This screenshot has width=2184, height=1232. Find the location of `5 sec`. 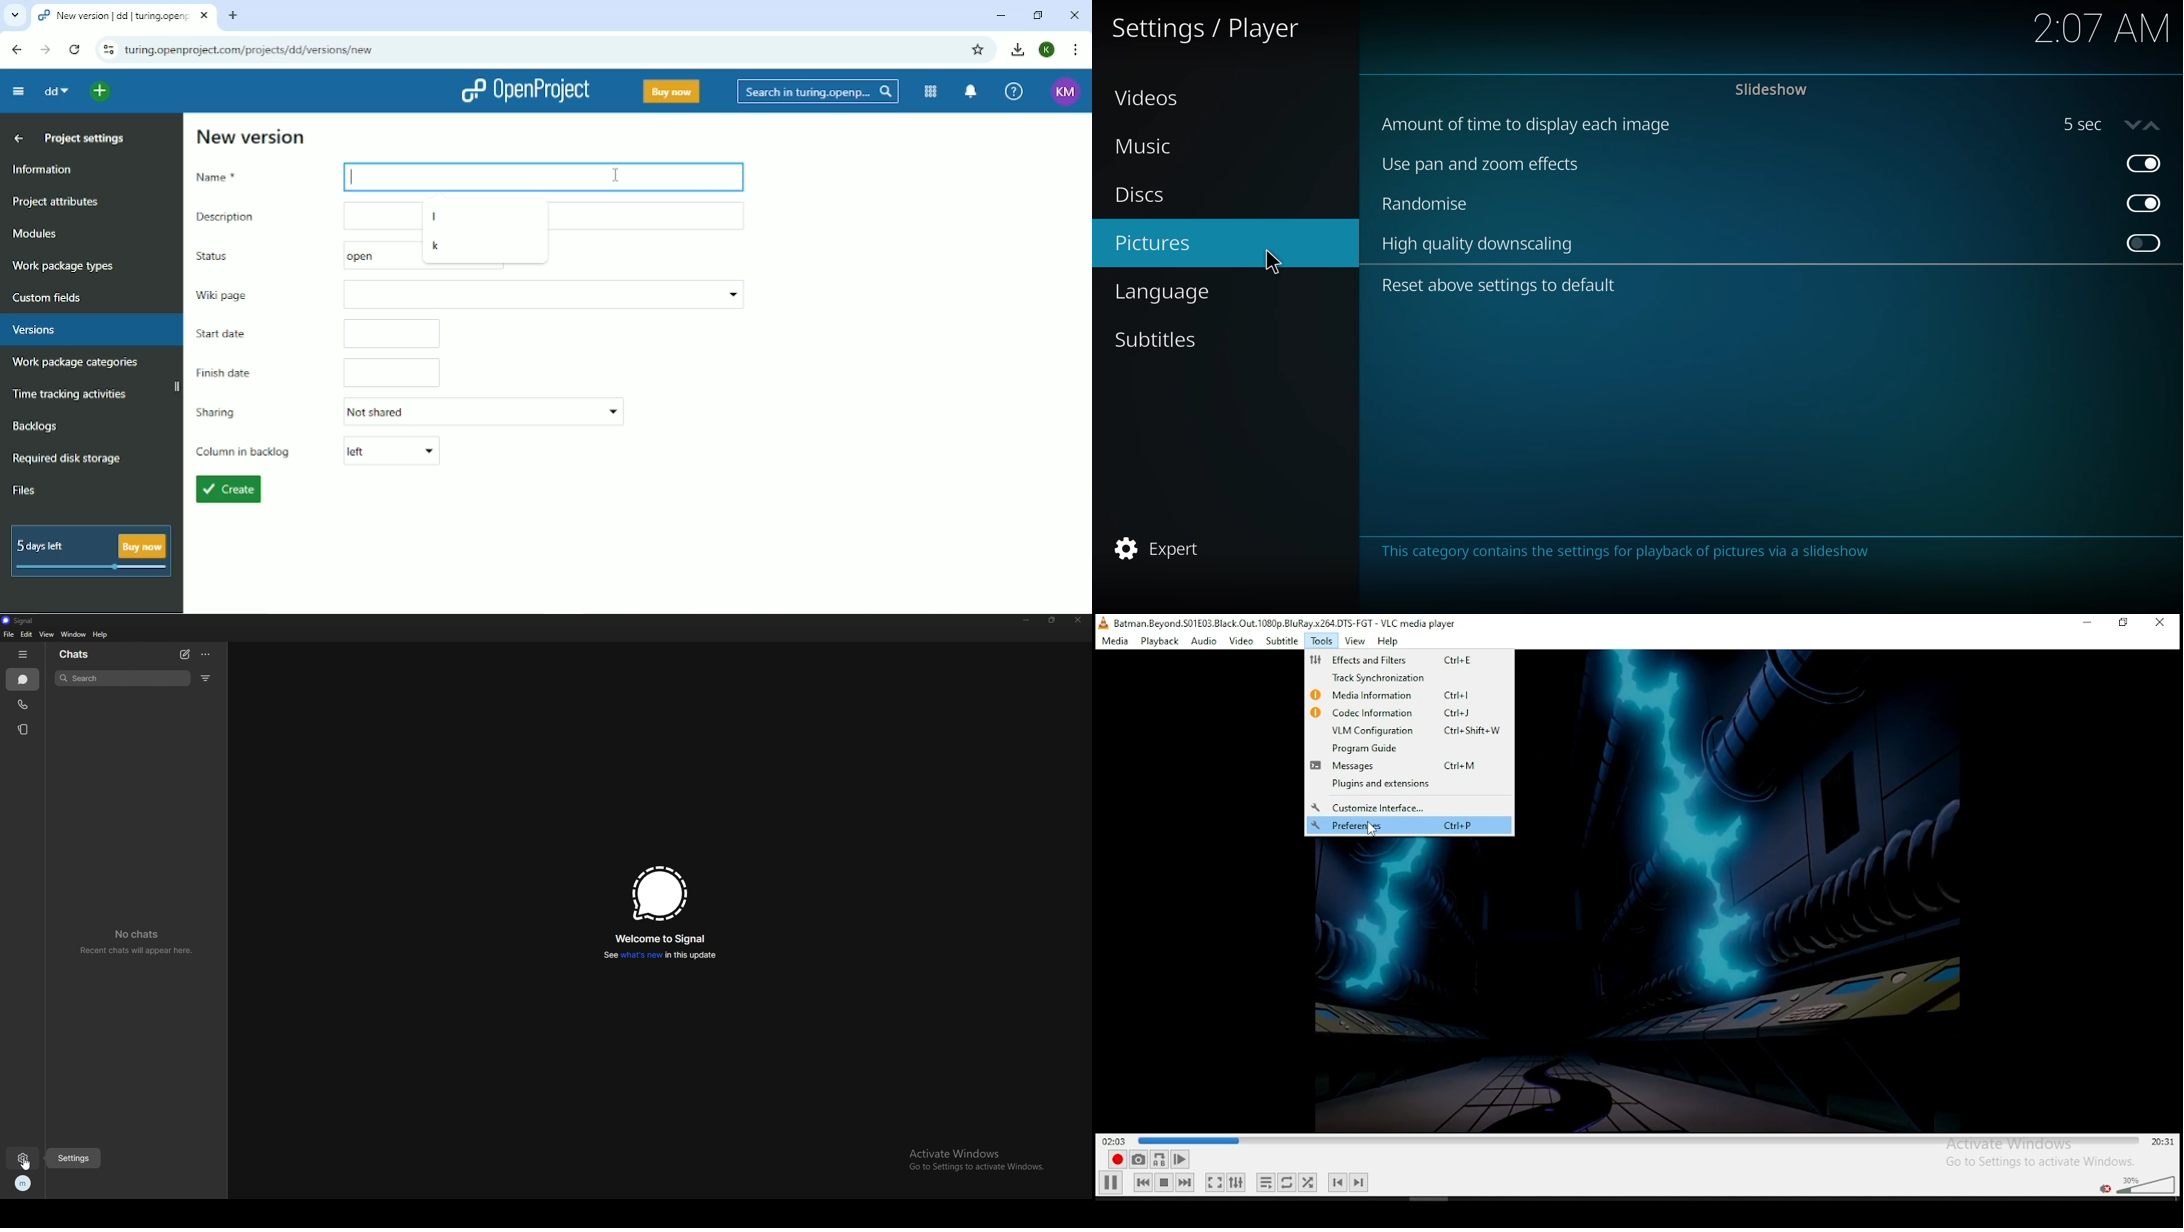

5 sec is located at coordinates (2111, 125).